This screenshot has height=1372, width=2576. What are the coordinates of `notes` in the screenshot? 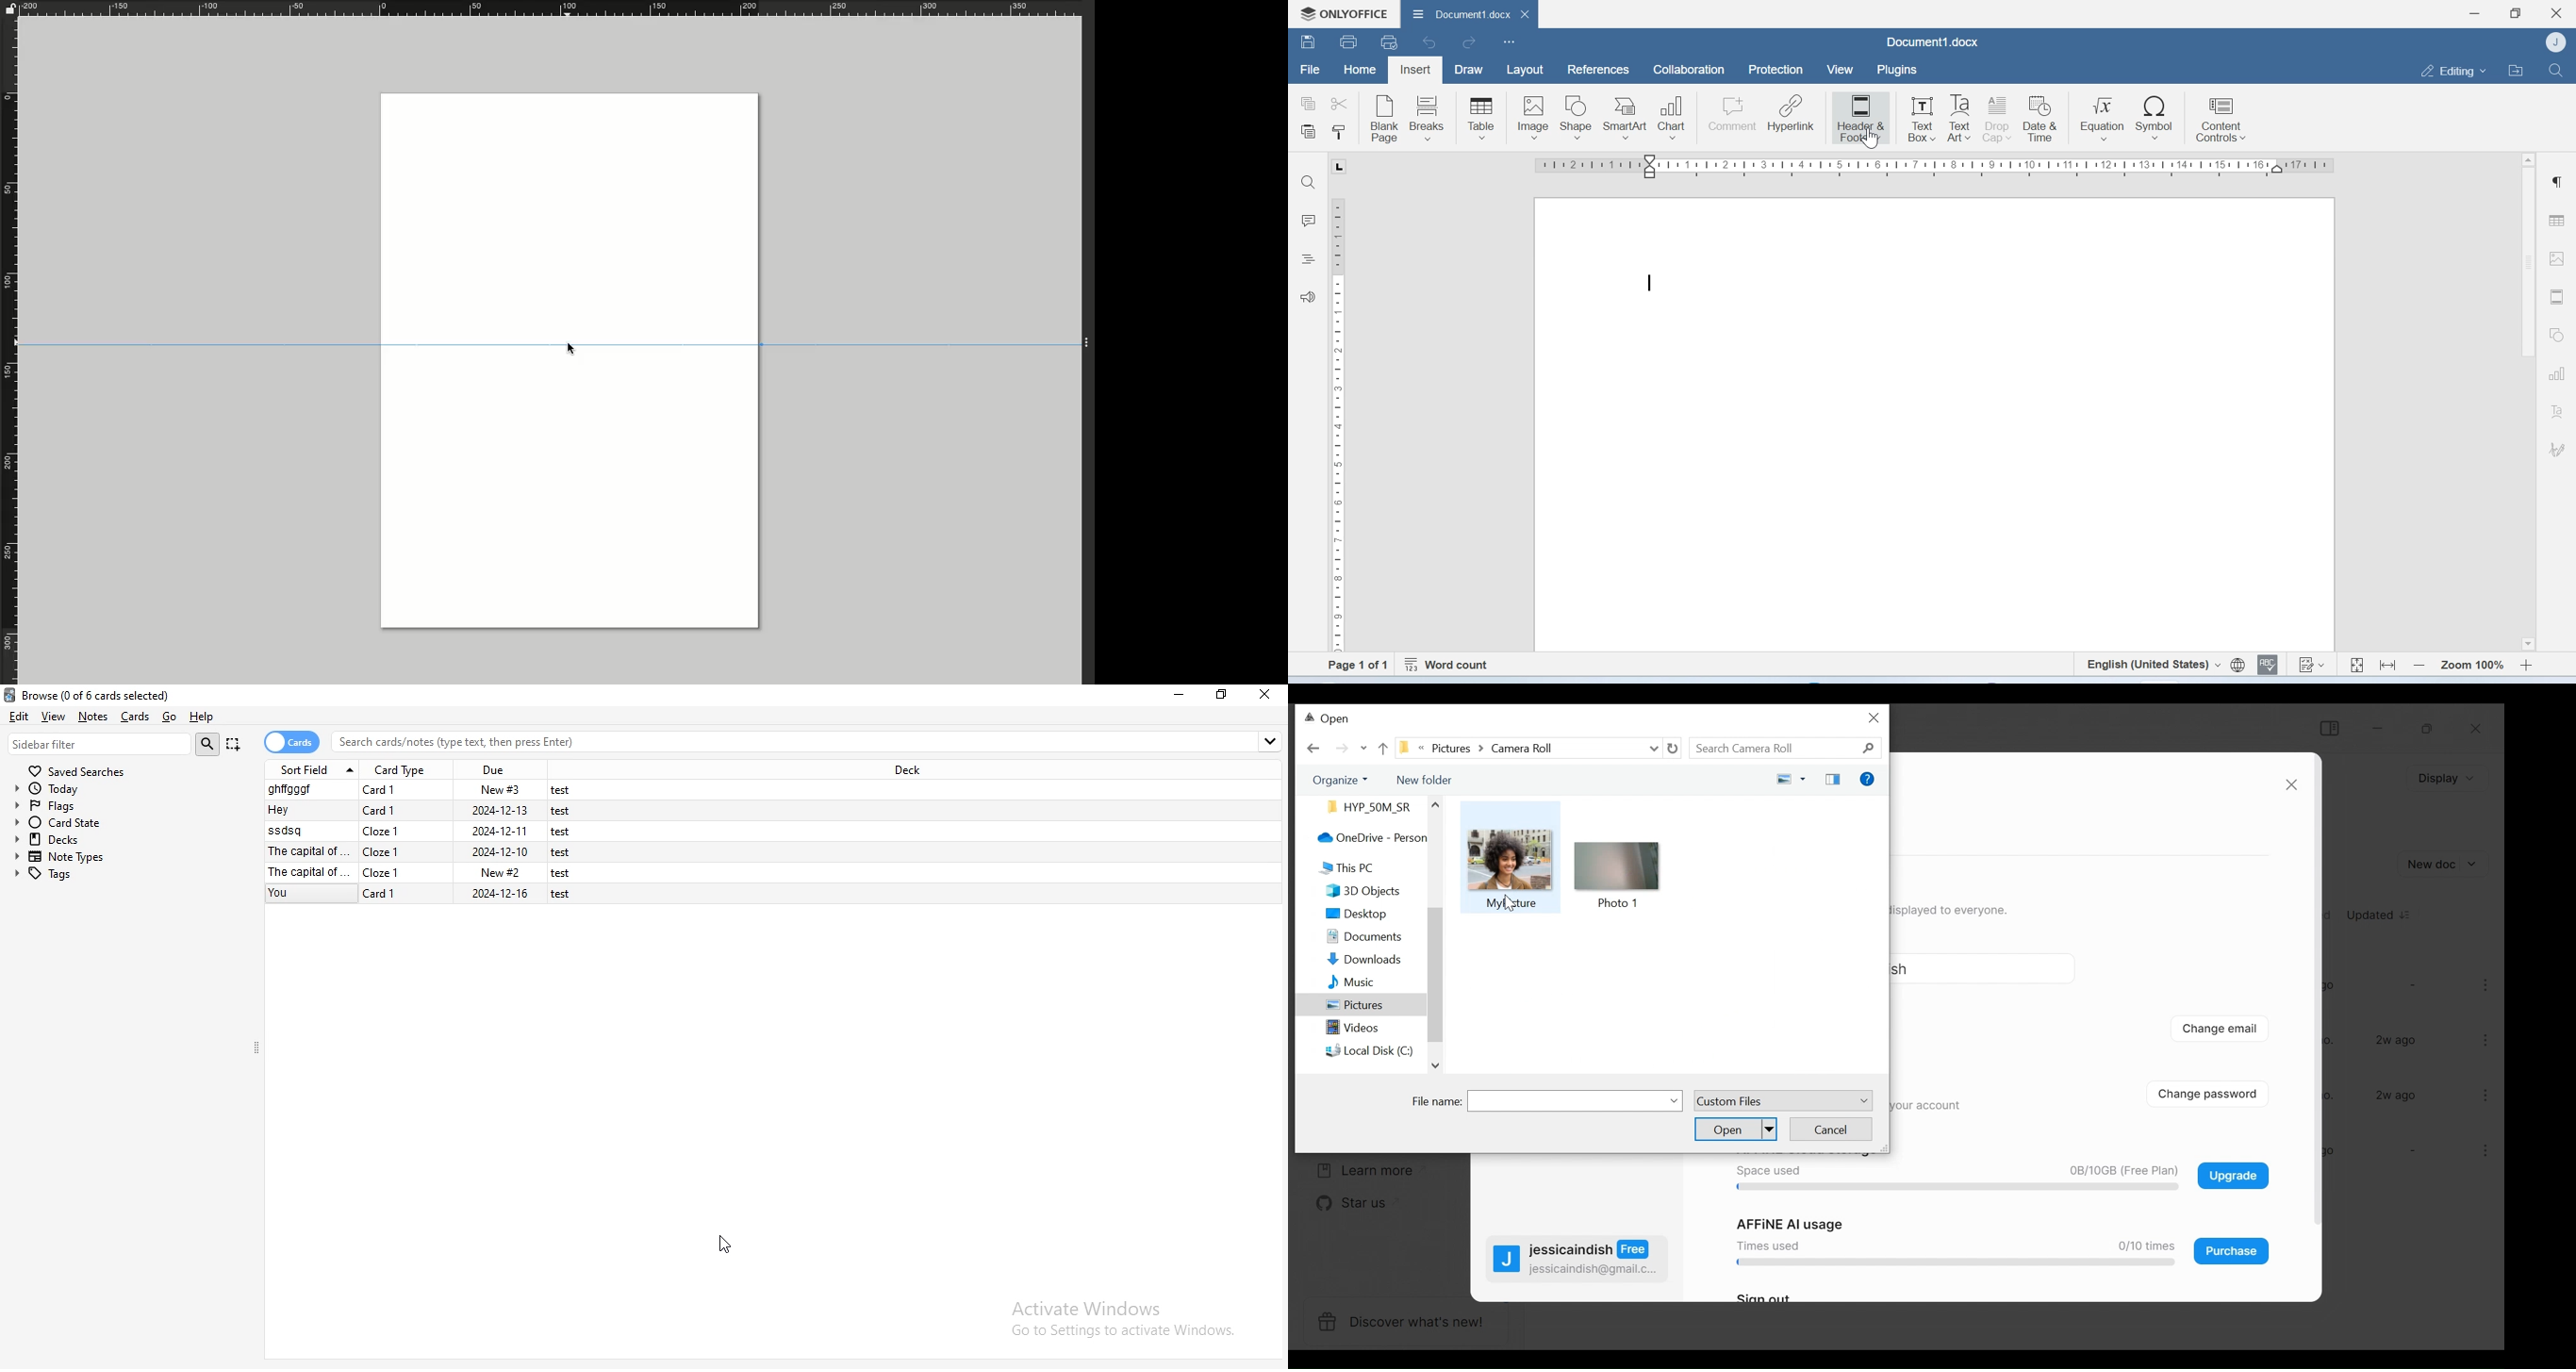 It's located at (96, 716).